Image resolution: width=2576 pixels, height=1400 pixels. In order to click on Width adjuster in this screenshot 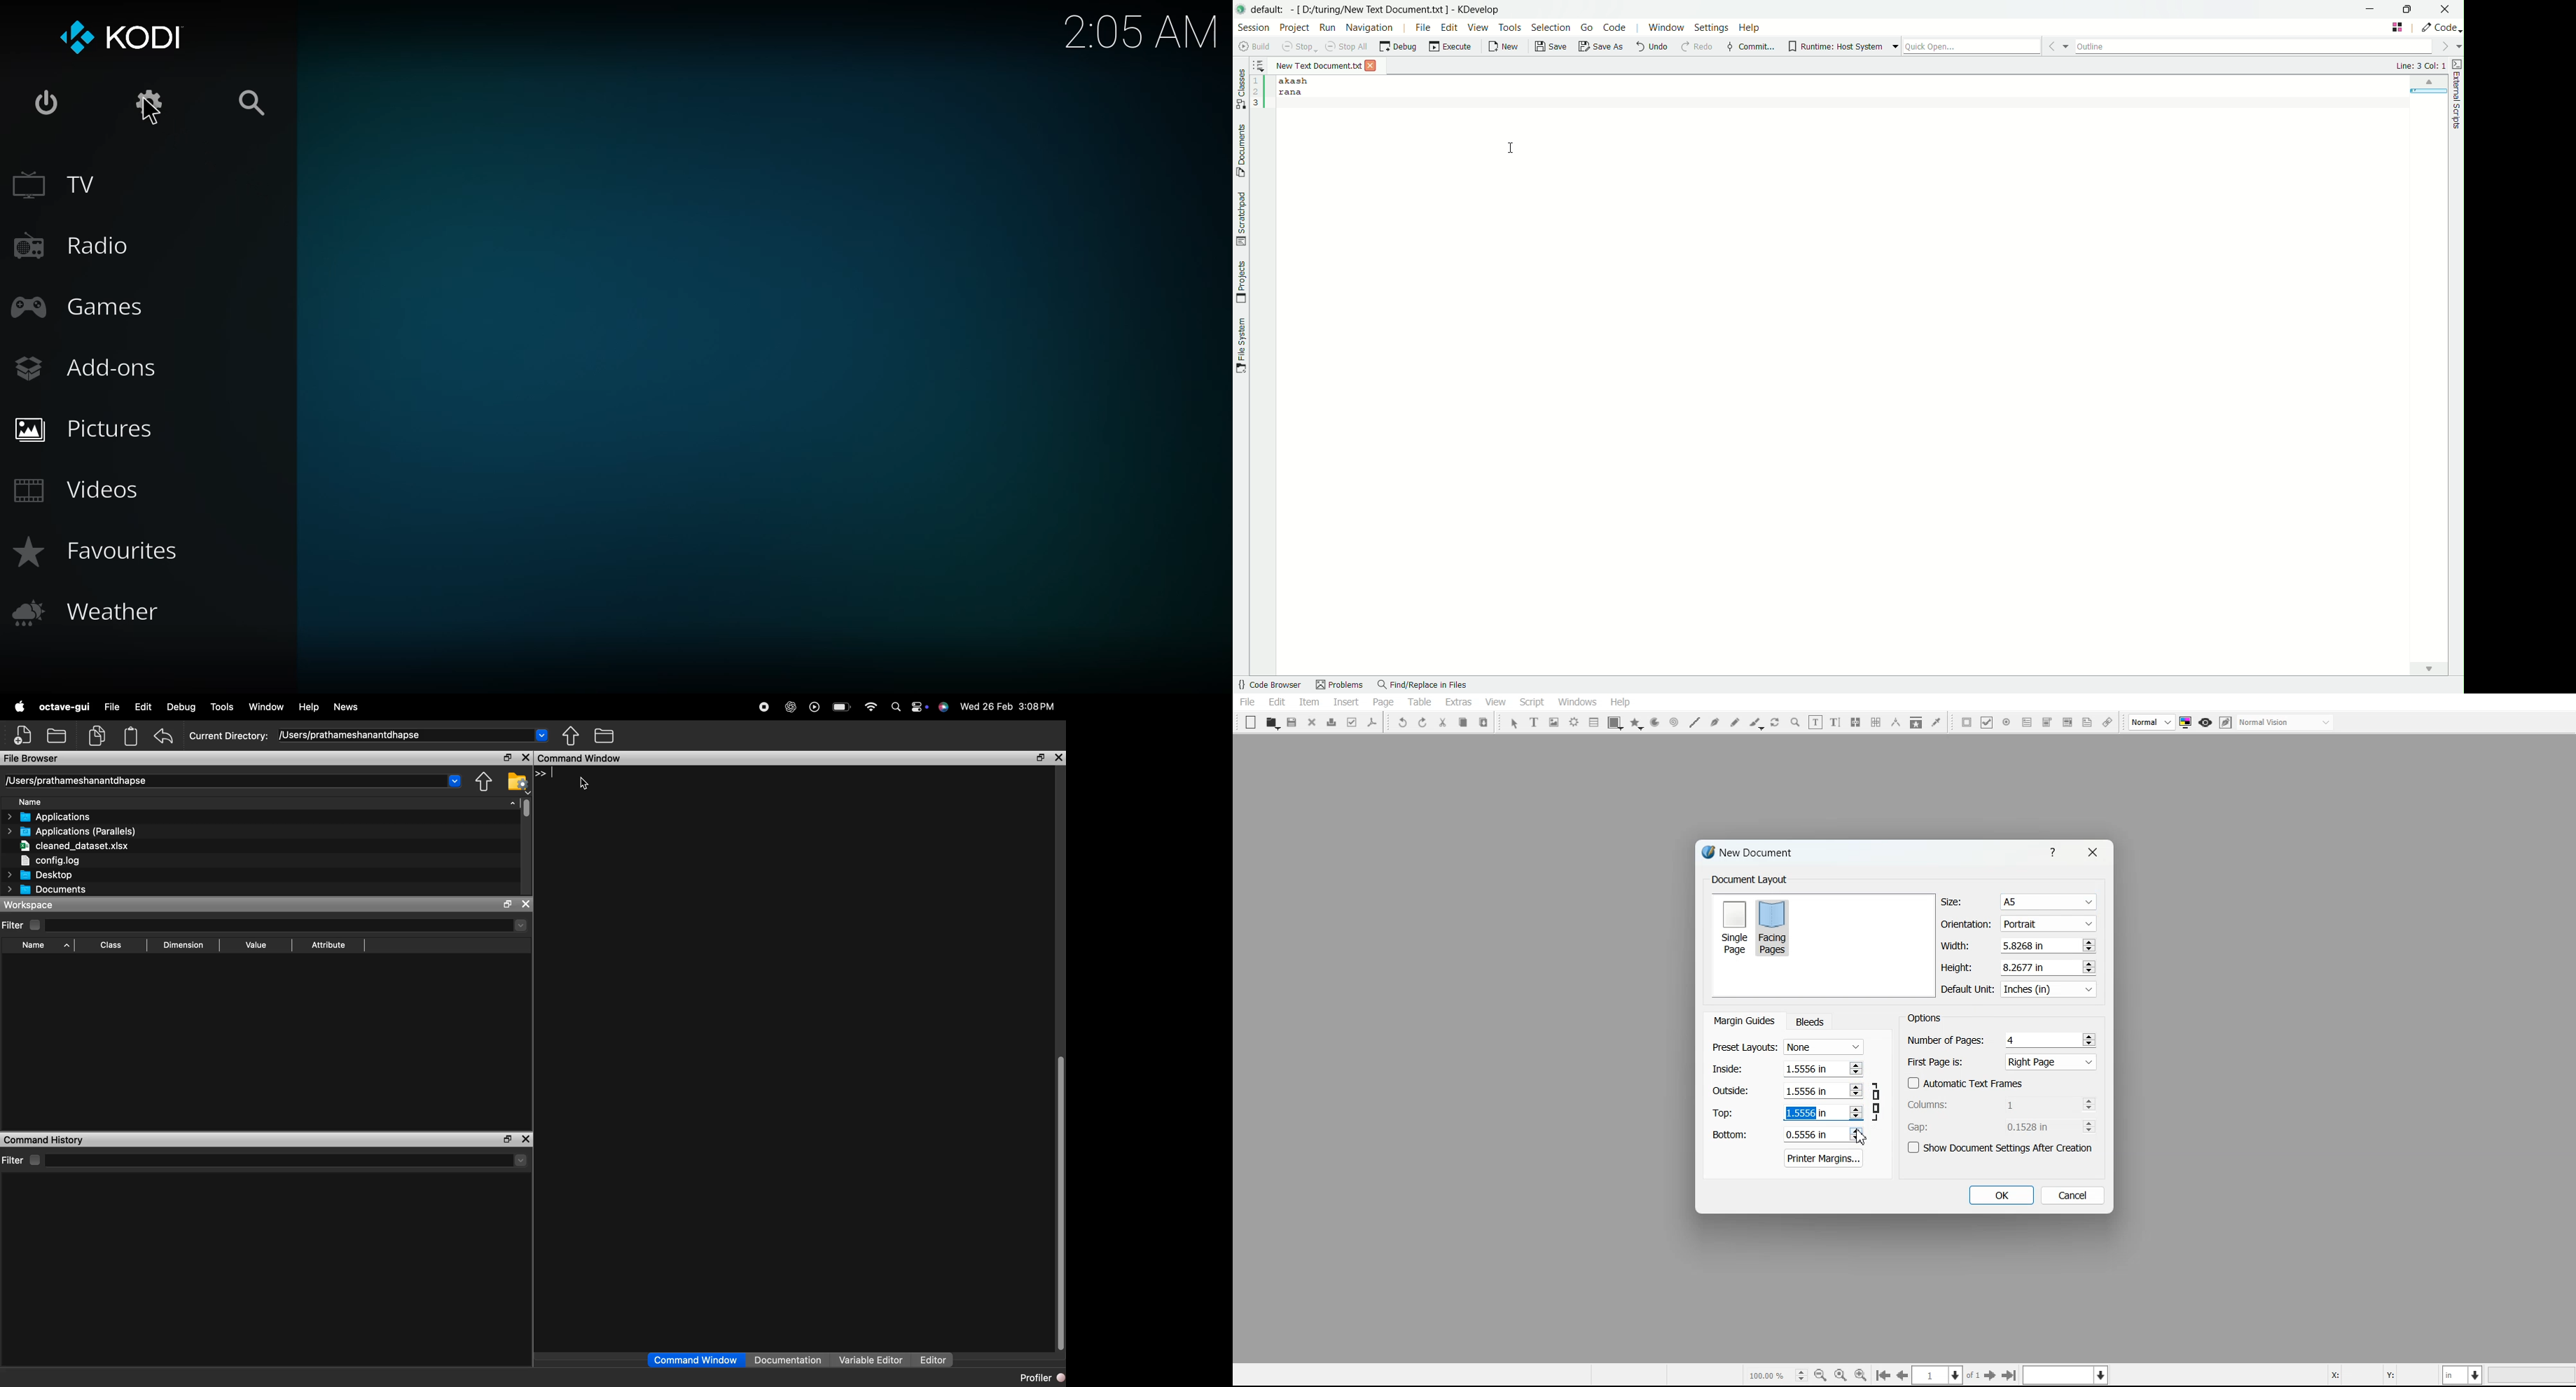, I will do `click(2018, 946)`.